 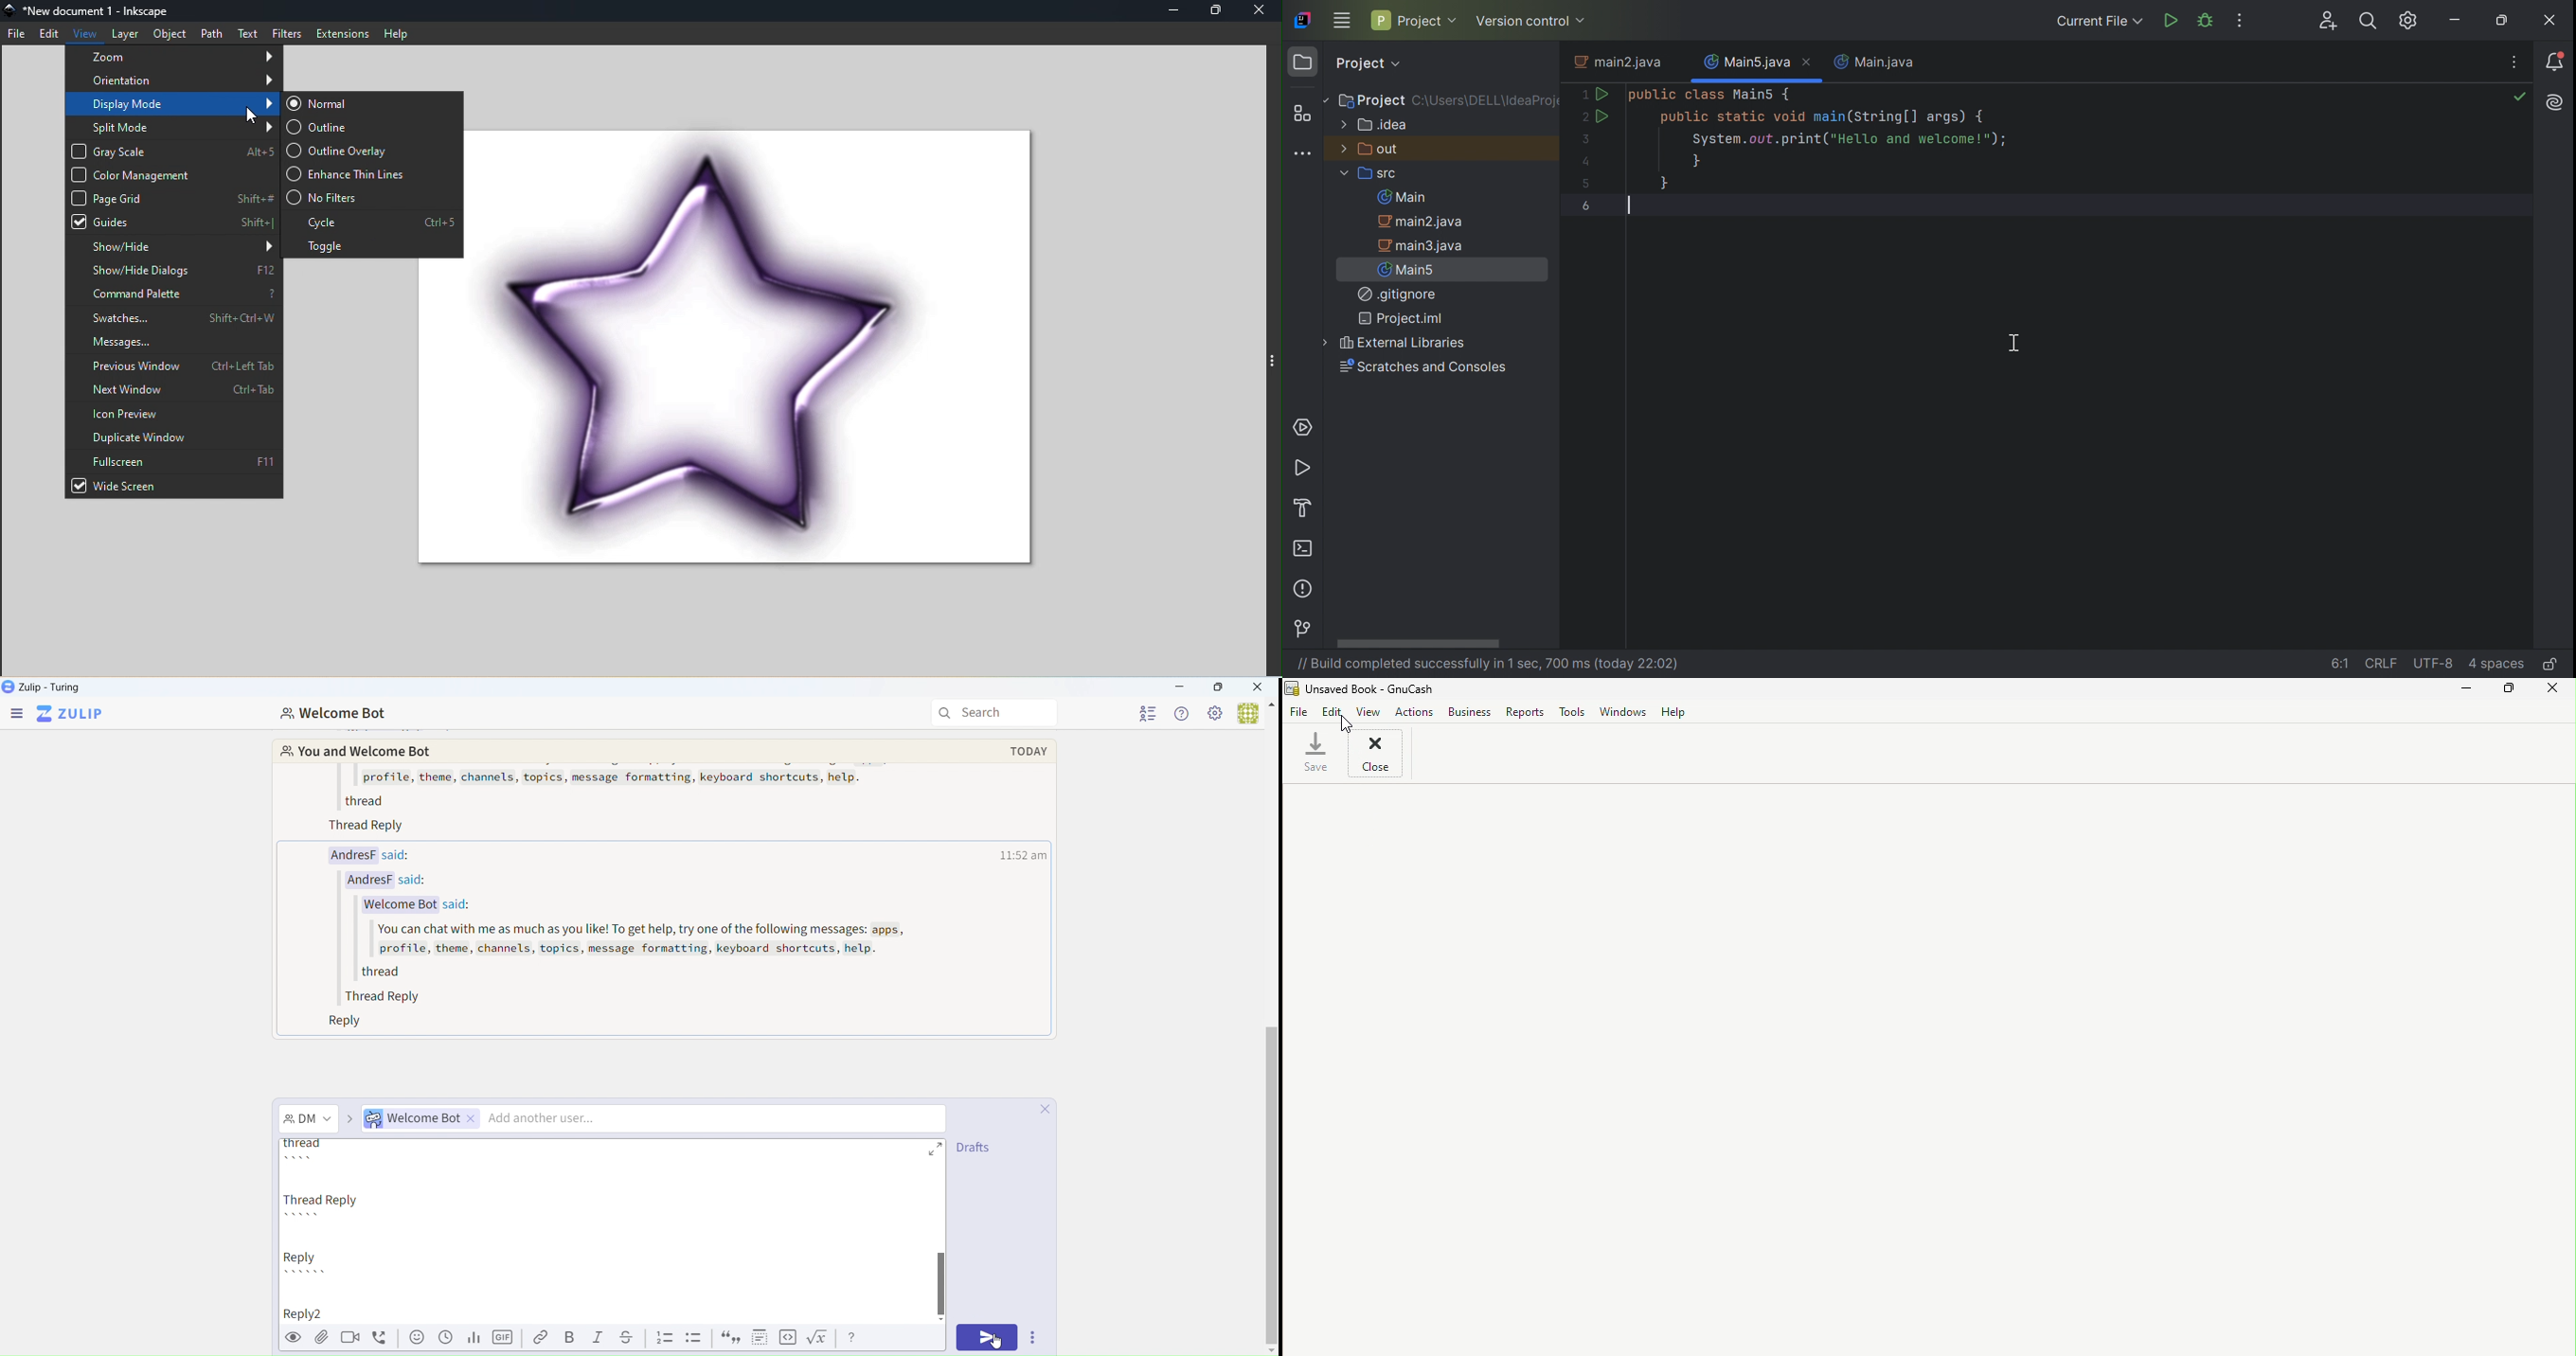 I want to click on No filters, so click(x=368, y=197).